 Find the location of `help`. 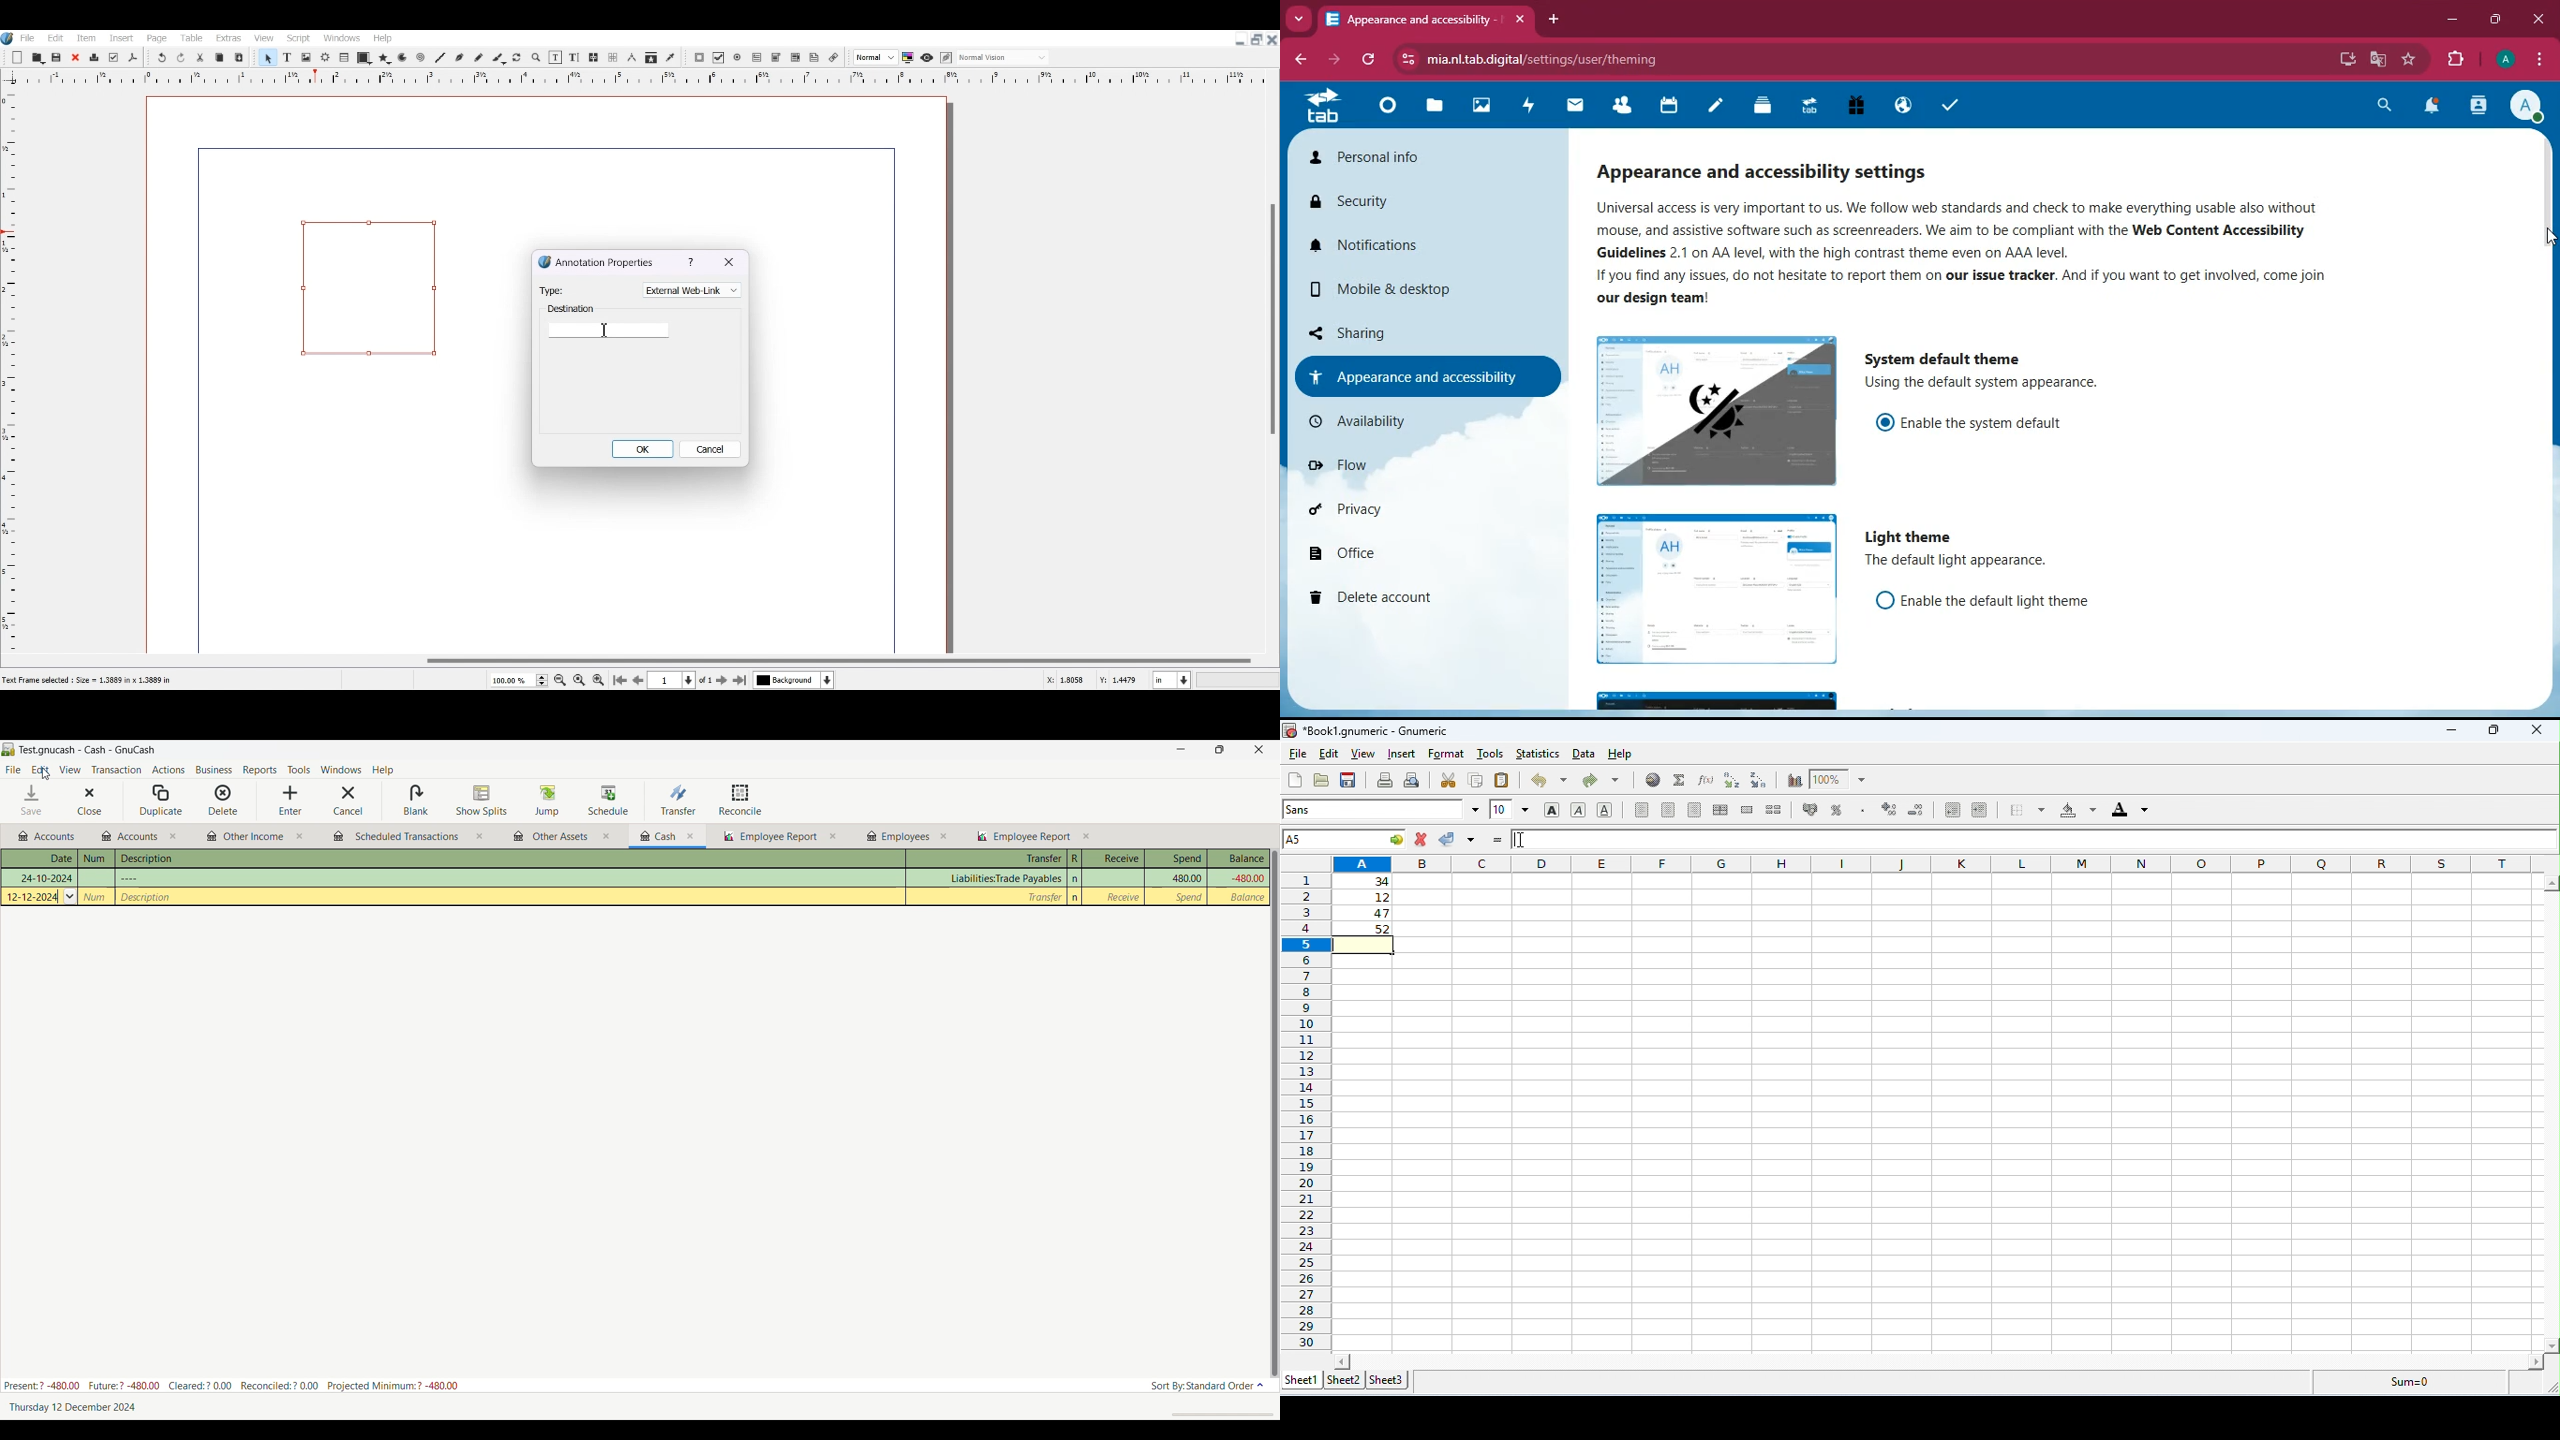

help is located at coordinates (1622, 755).